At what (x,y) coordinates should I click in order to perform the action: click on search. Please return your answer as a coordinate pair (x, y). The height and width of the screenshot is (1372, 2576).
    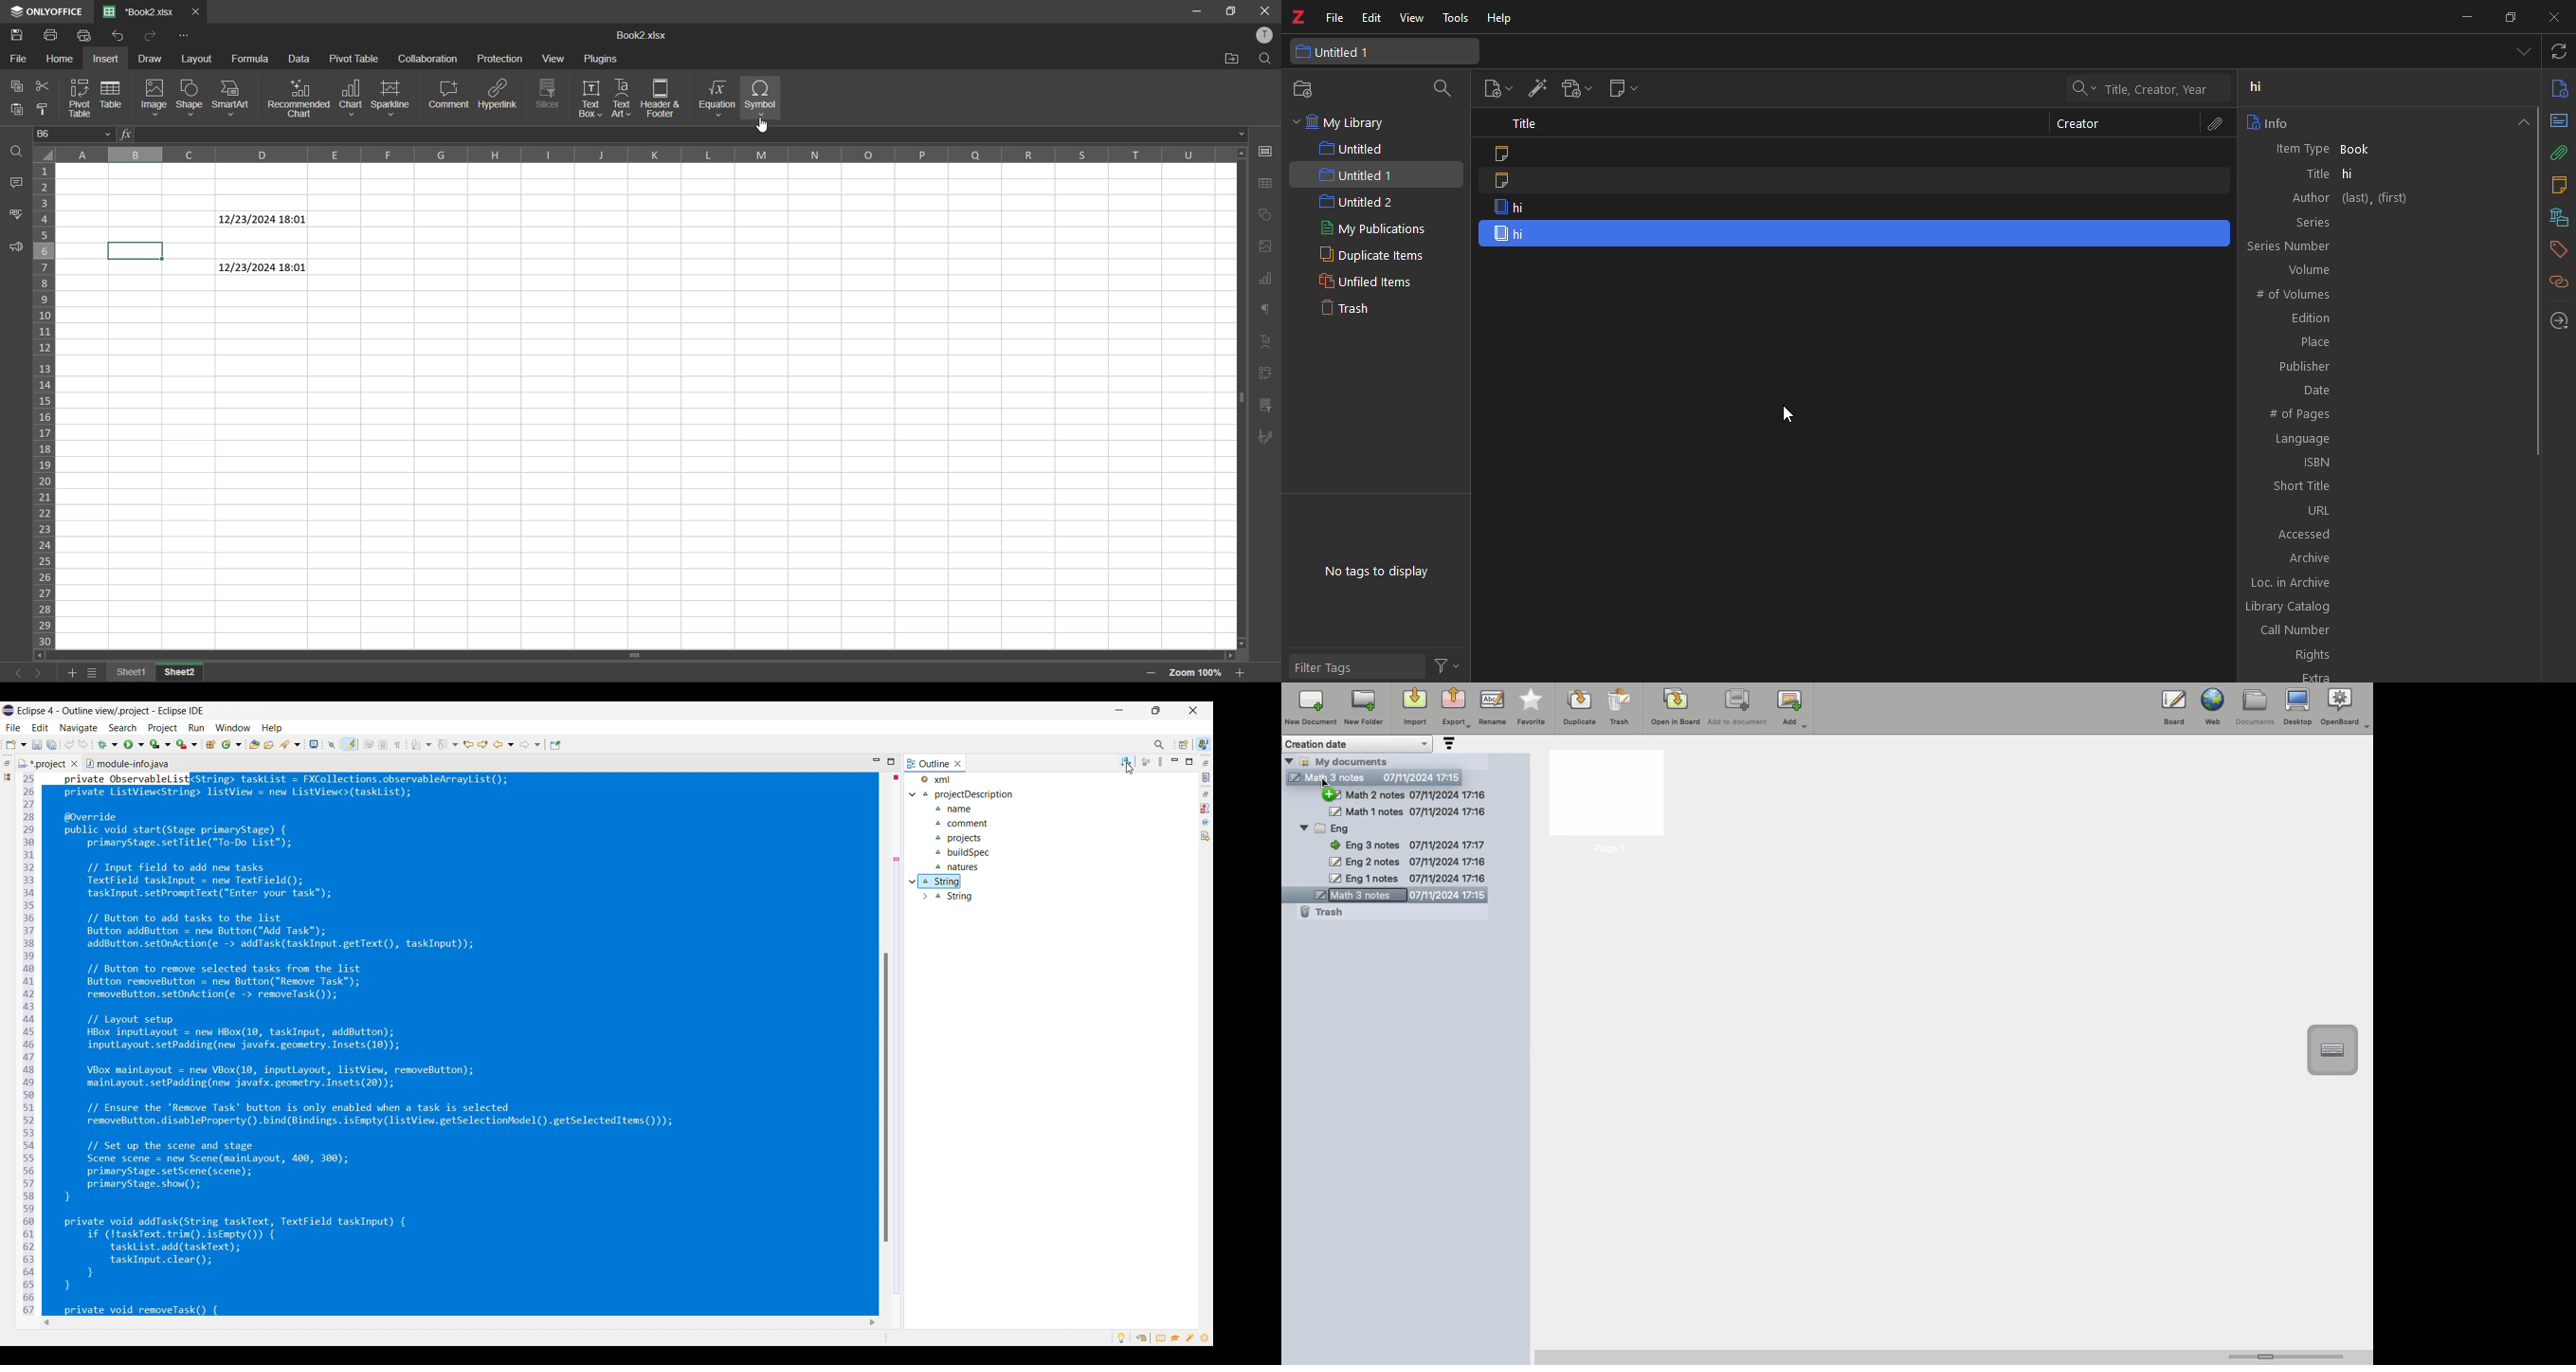
    Looking at the image, I should click on (1442, 88).